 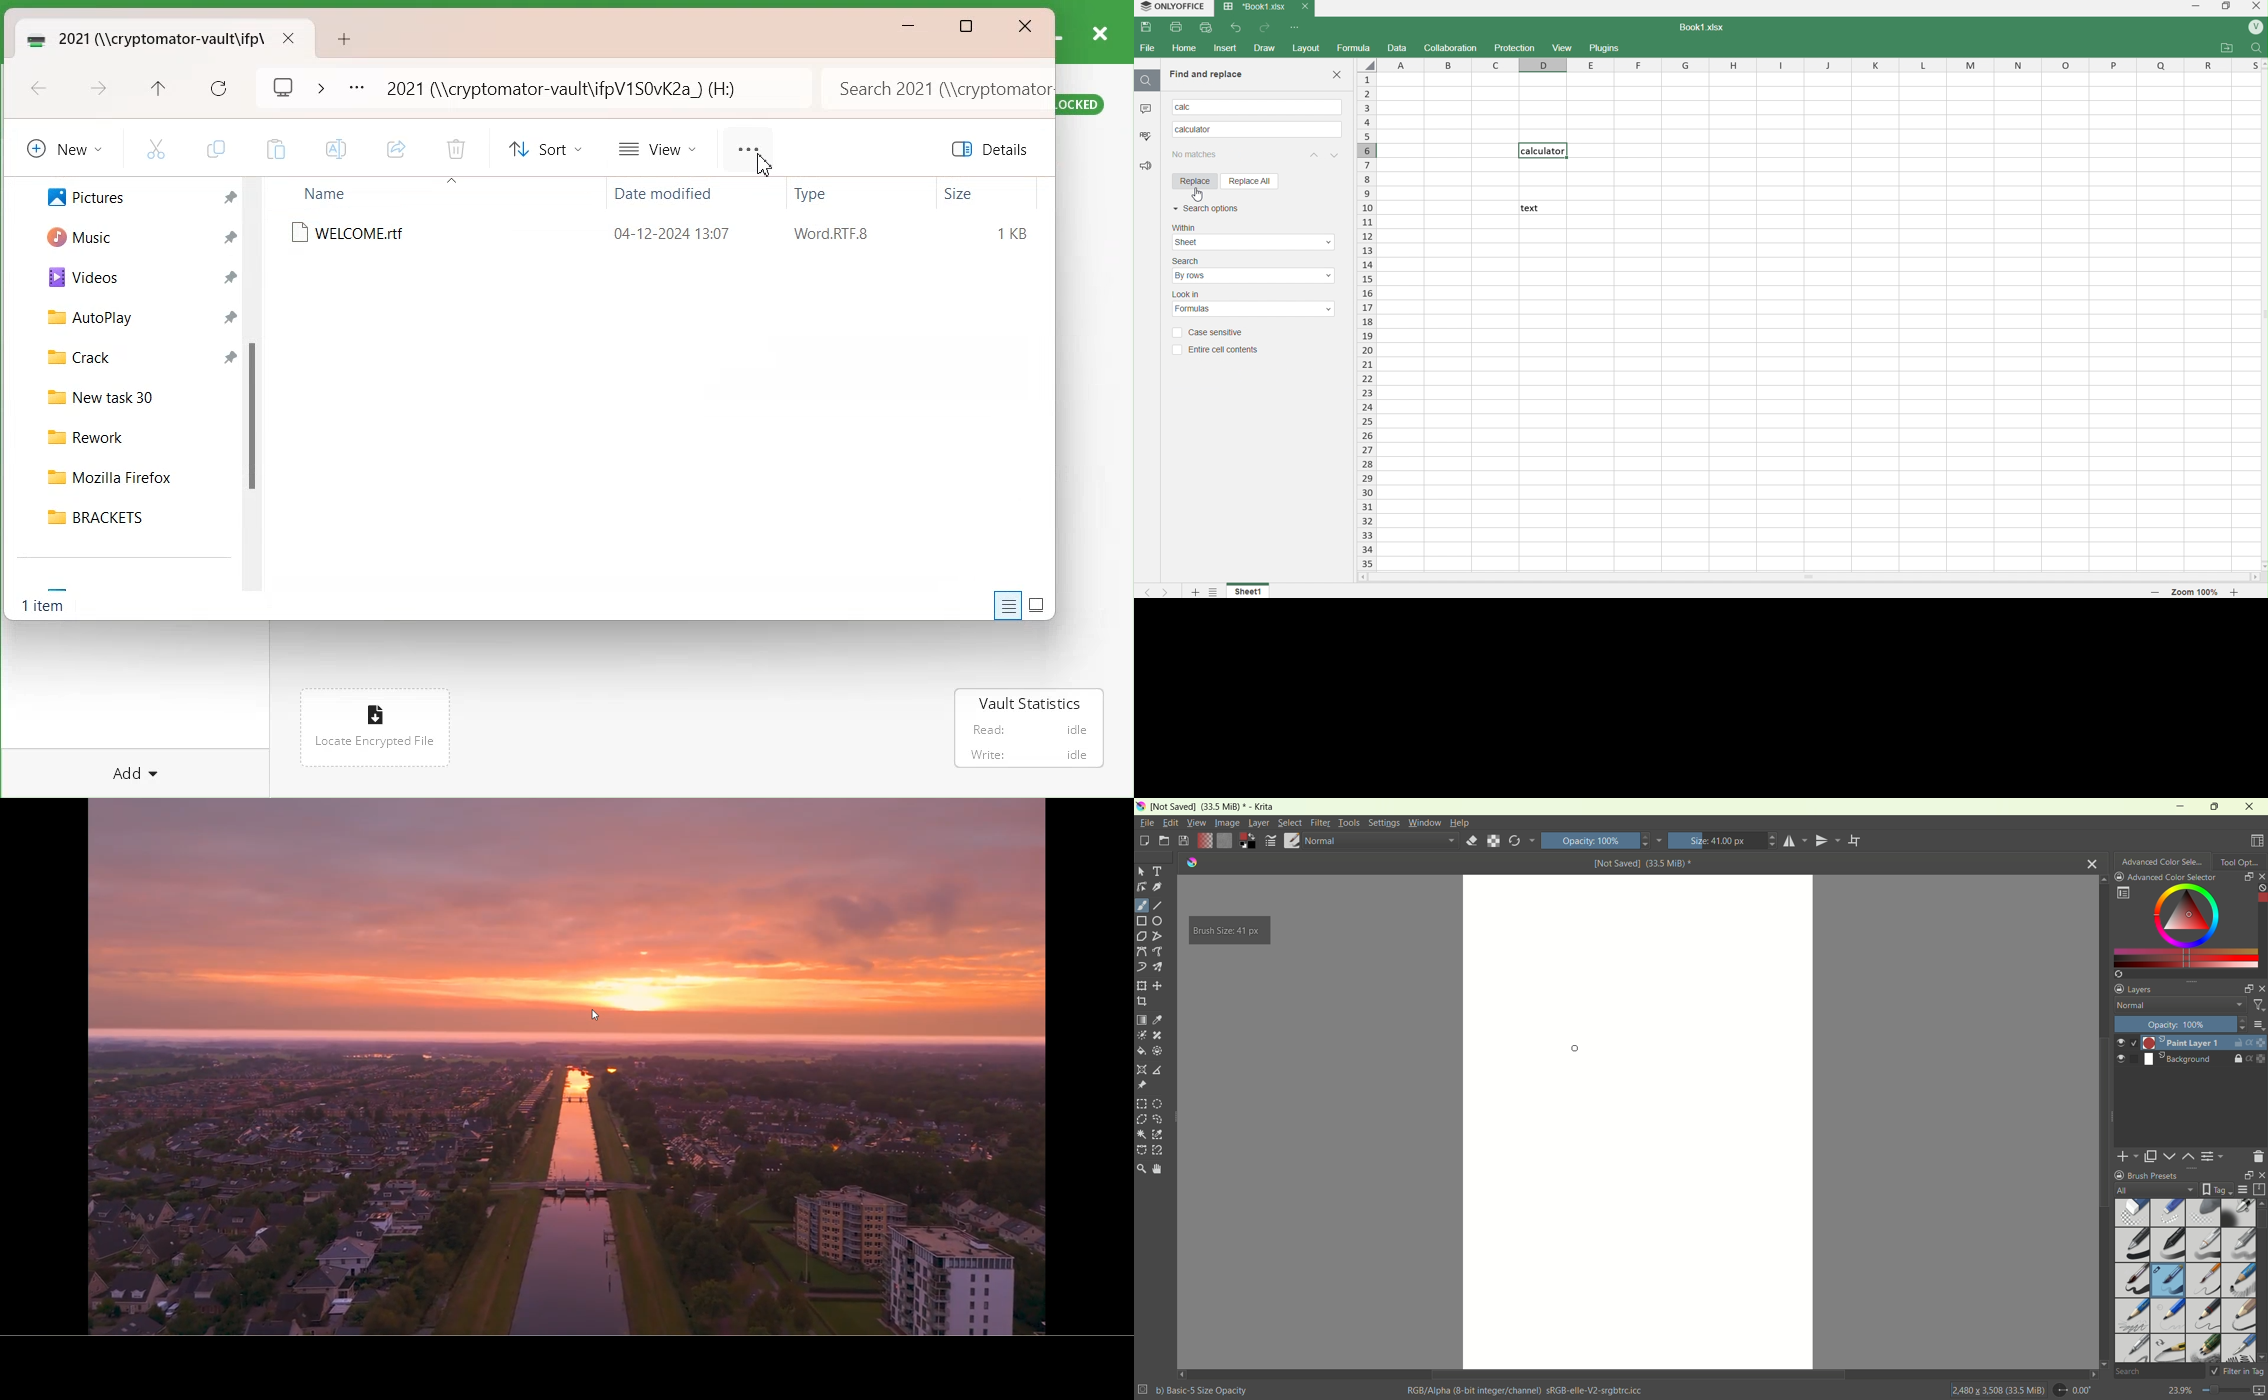 I want to click on Details, so click(x=994, y=149).